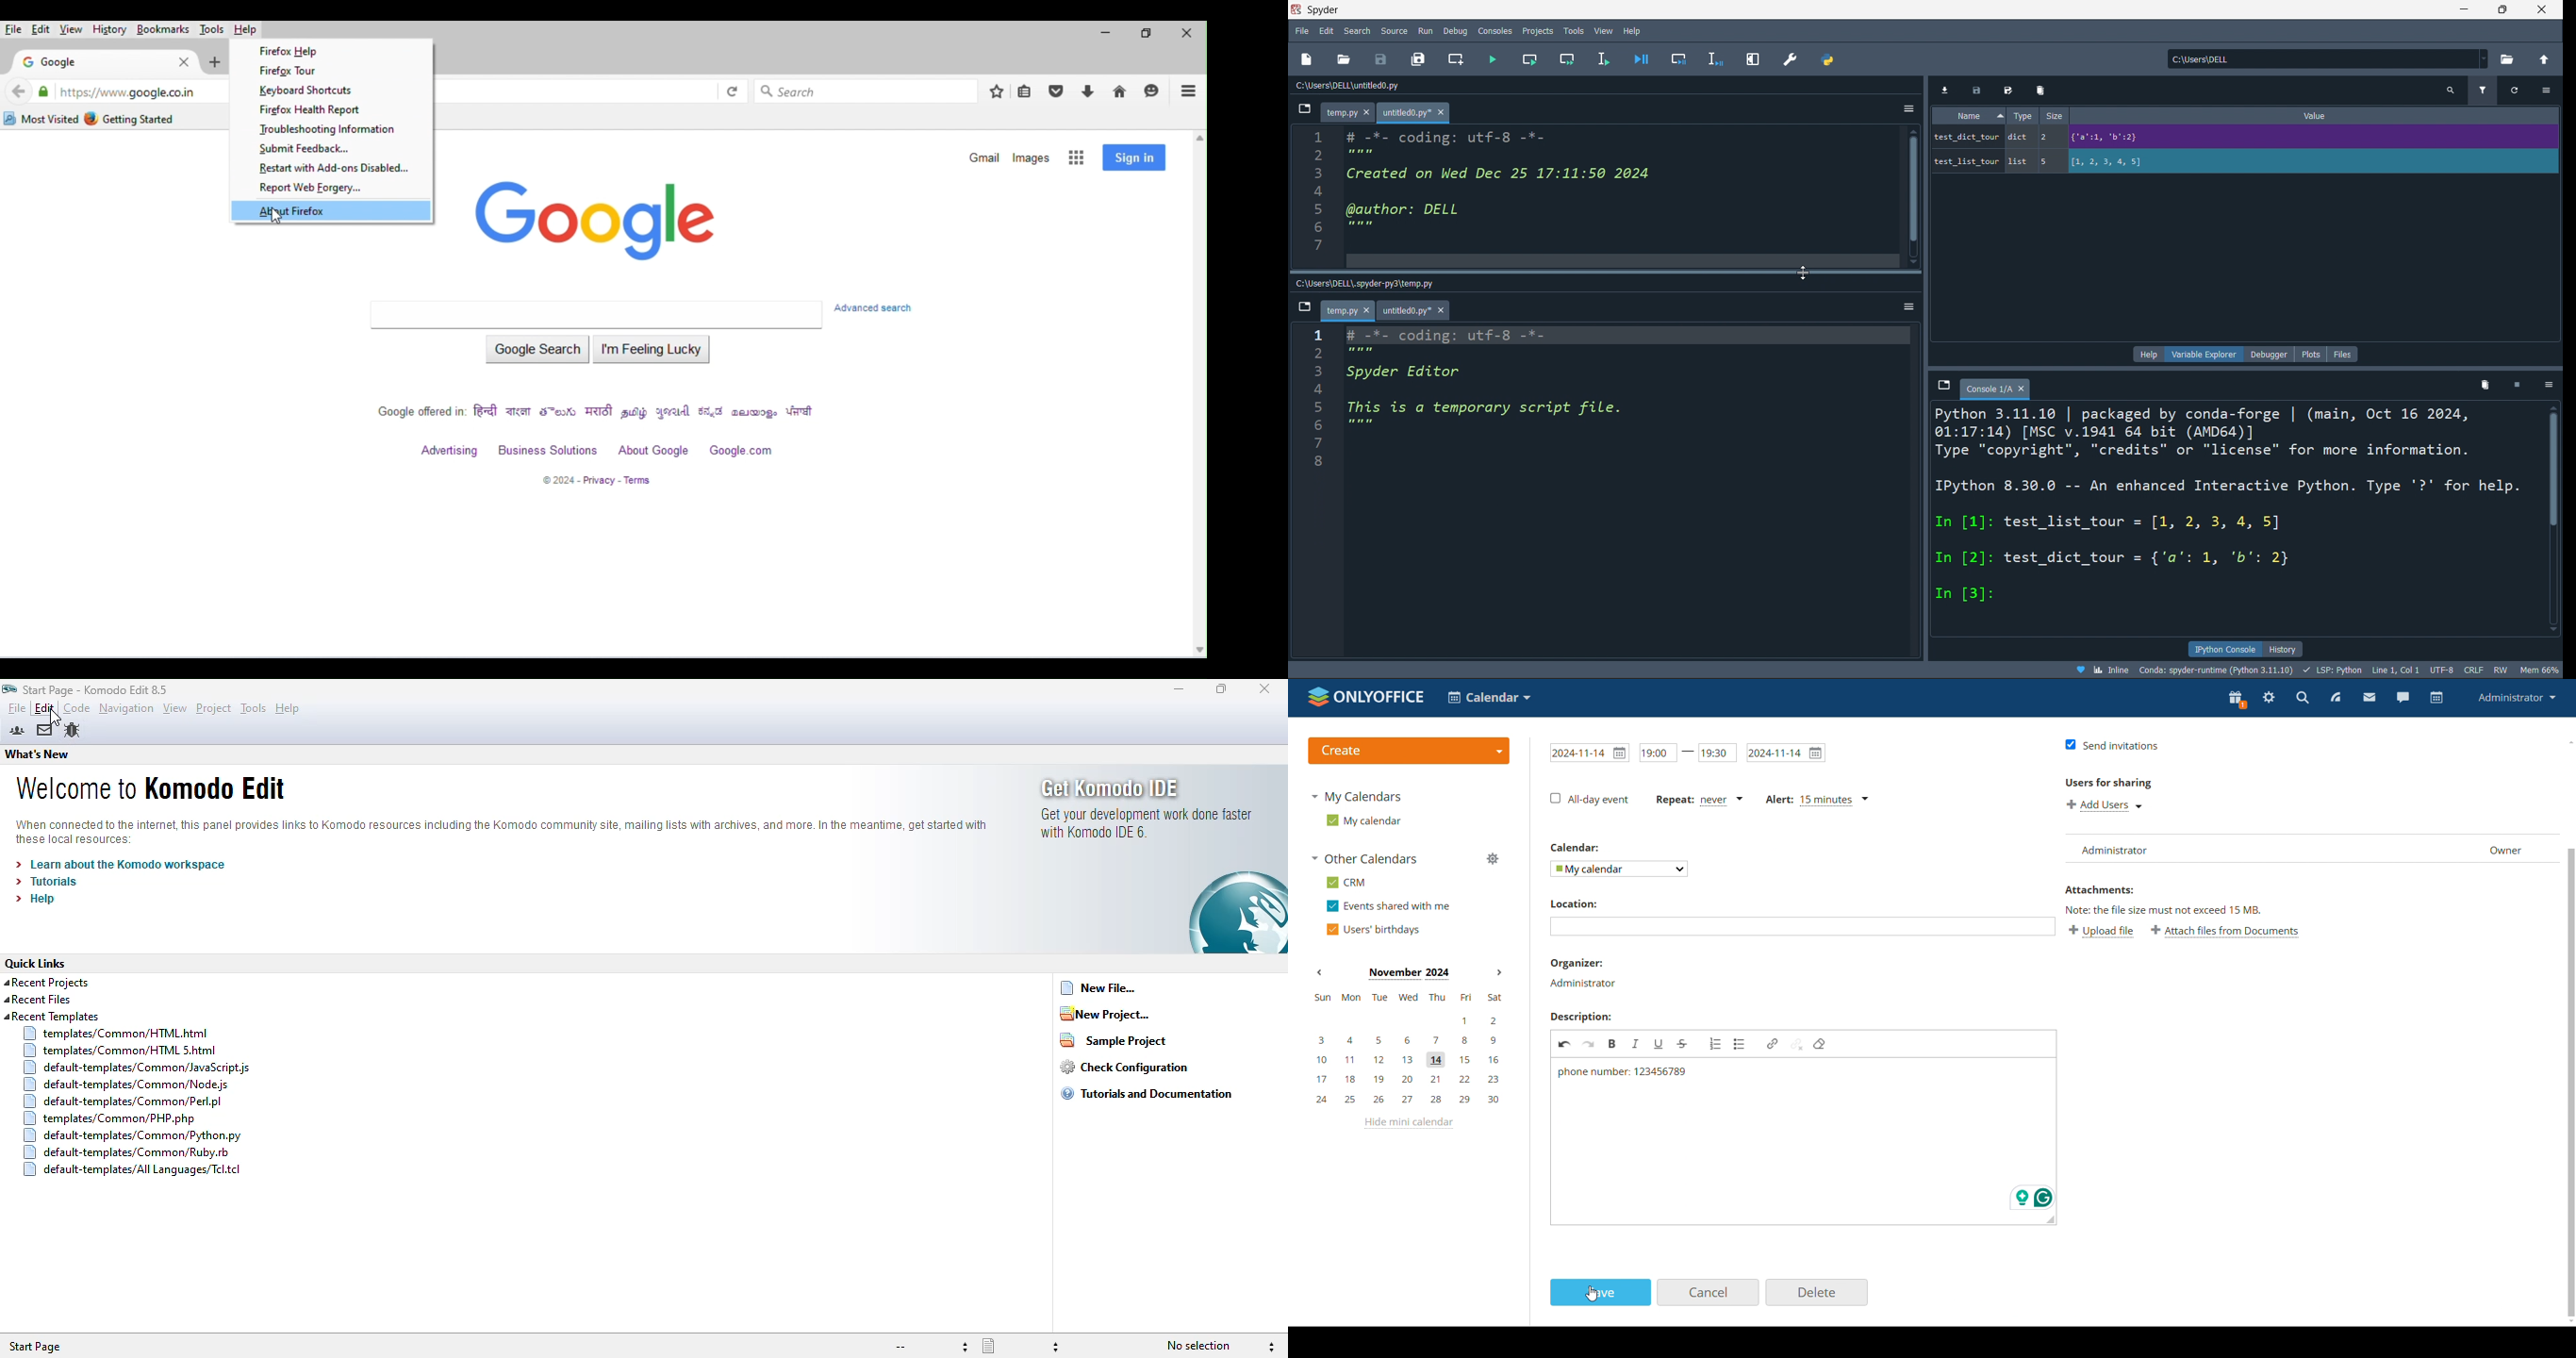 The image size is (2576, 1372). I want to click on firefox help, so click(289, 50).